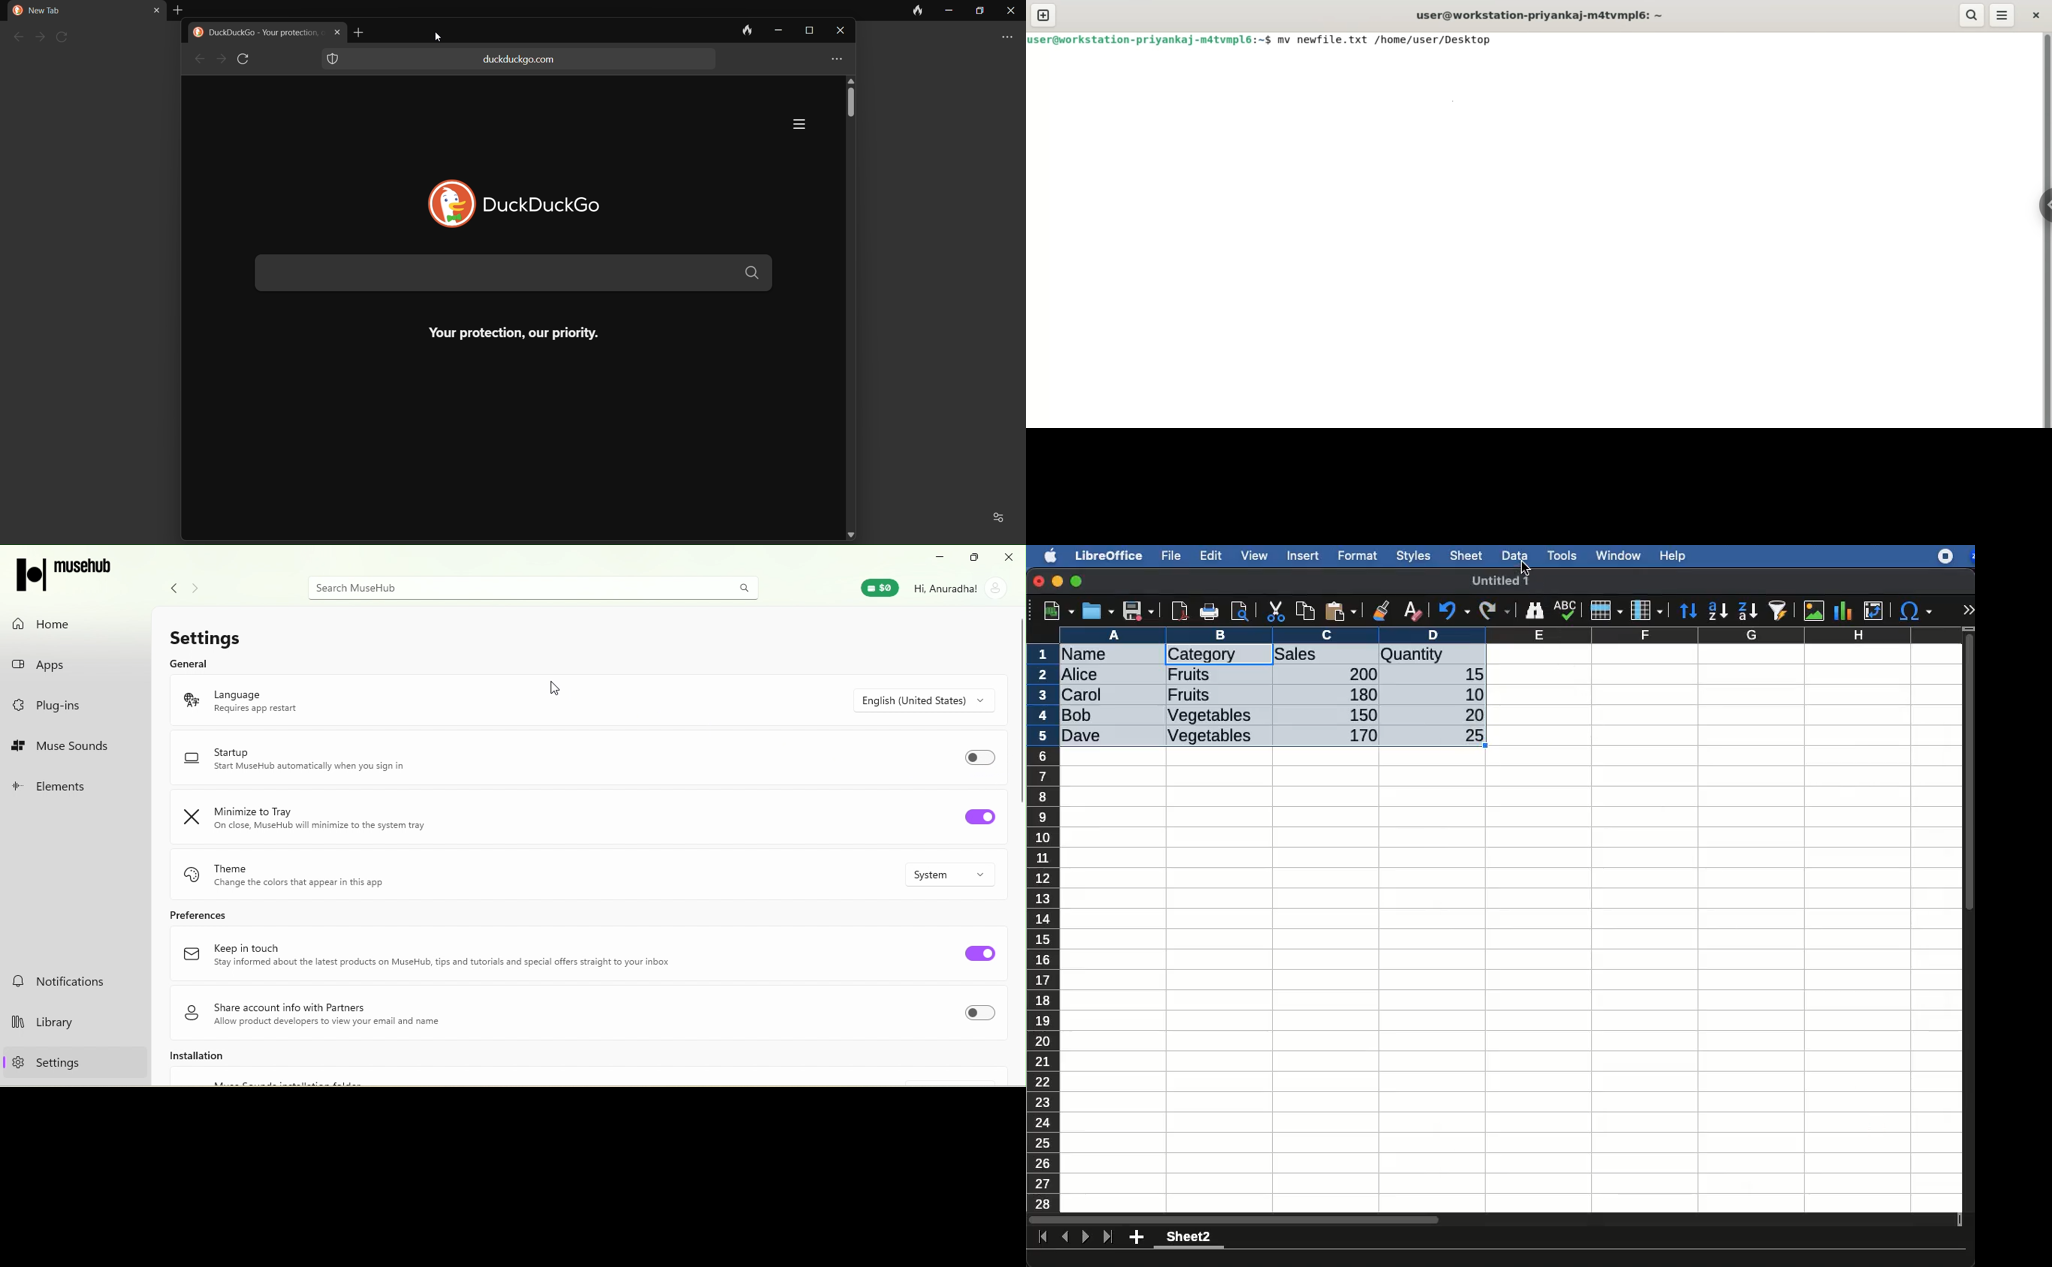 The image size is (2072, 1288). Describe the element at coordinates (1605, 611) in the screenshot. I see `row` at that location.